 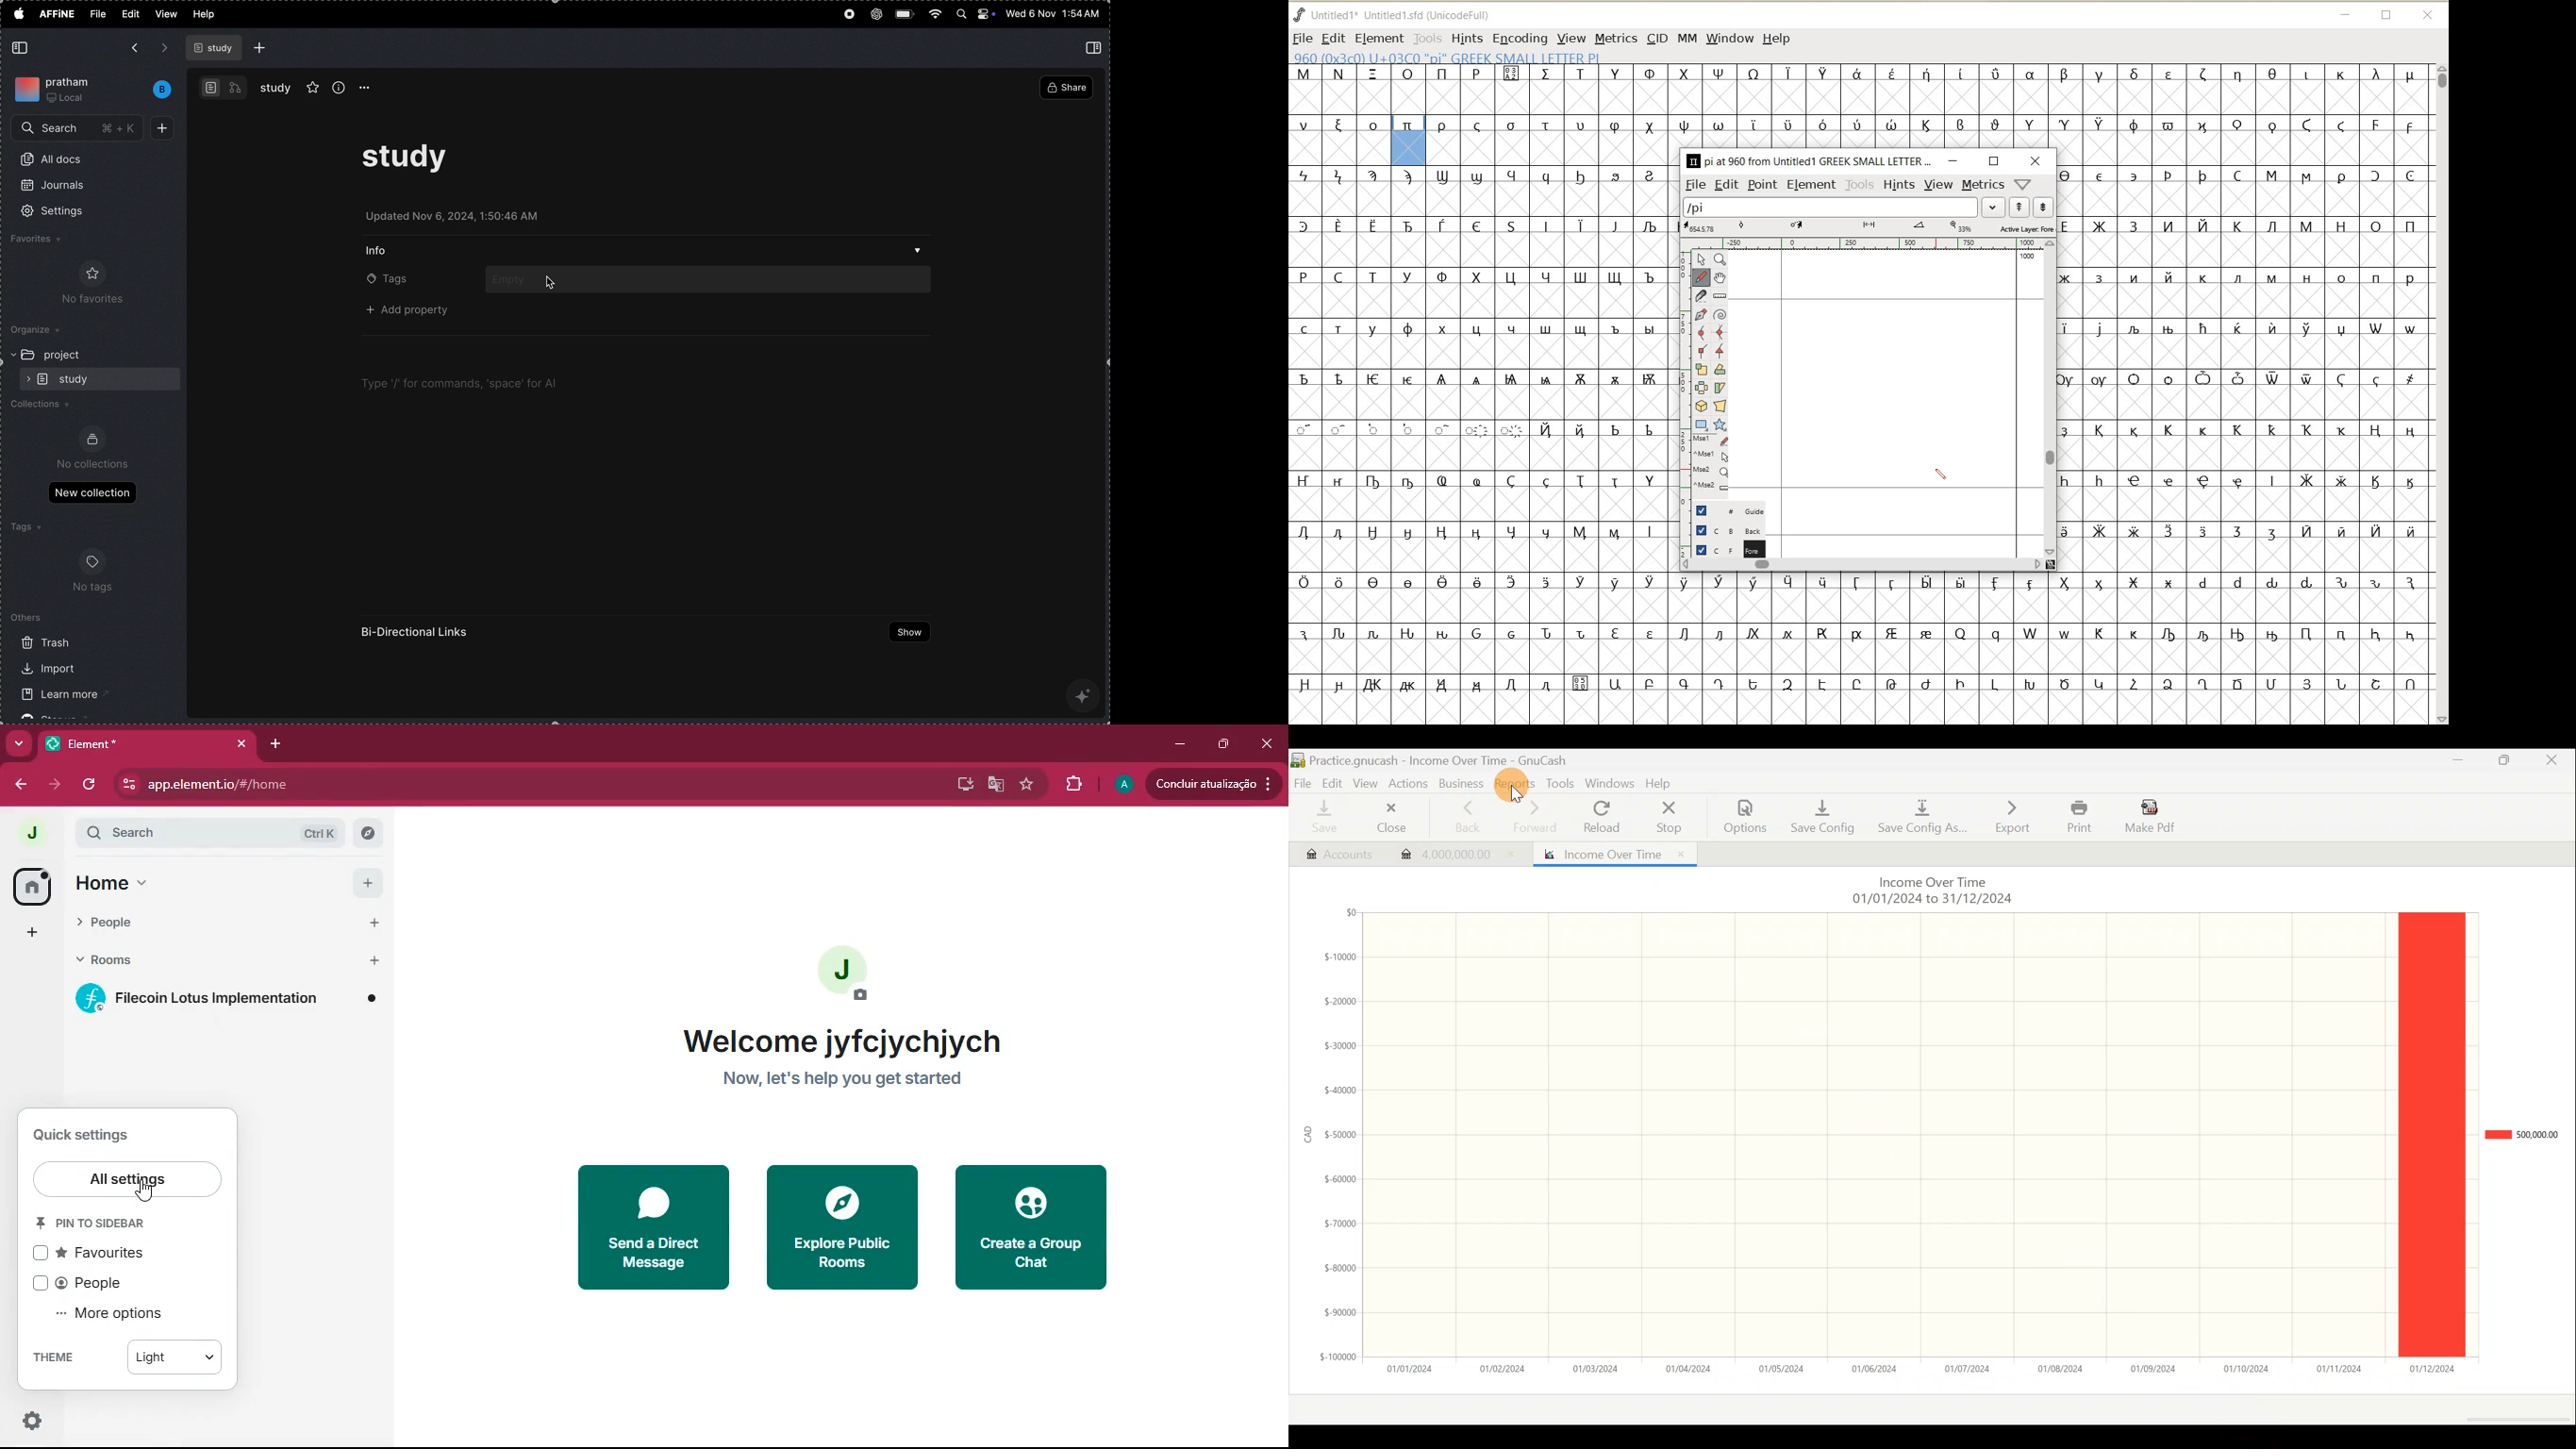 I want to click on add, so click(x=32, y=933).